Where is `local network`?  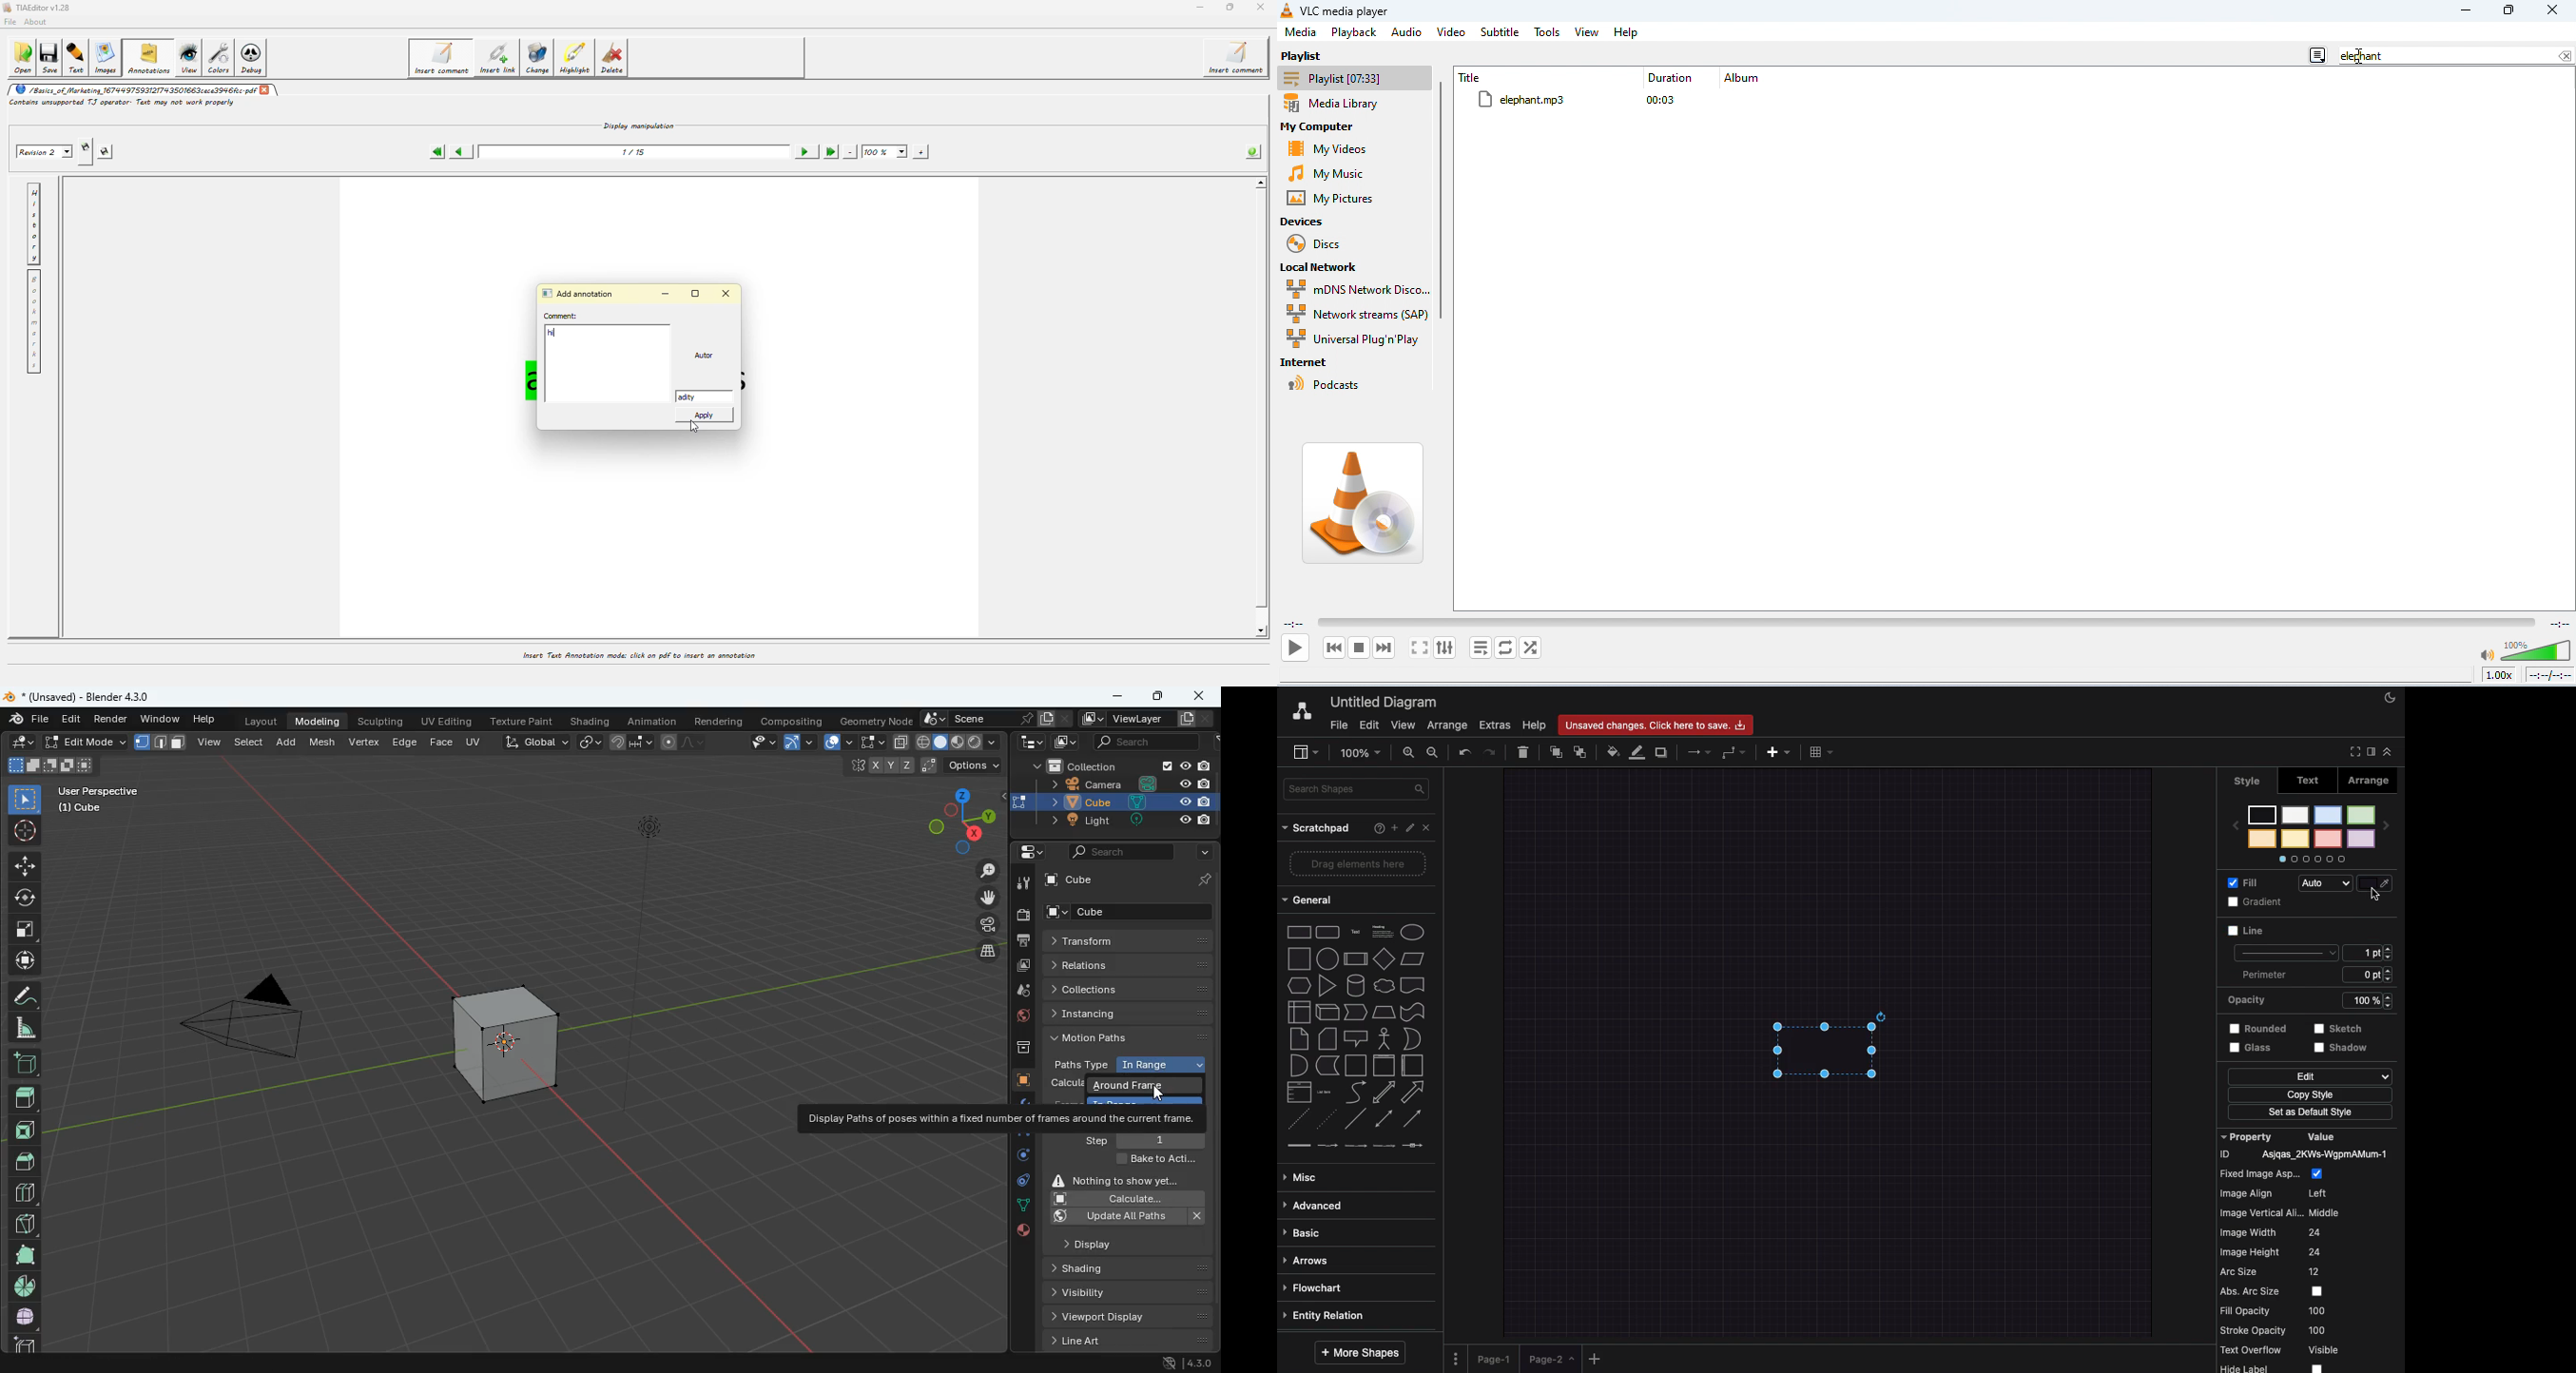 local network is located at coordinates (1329, 268).